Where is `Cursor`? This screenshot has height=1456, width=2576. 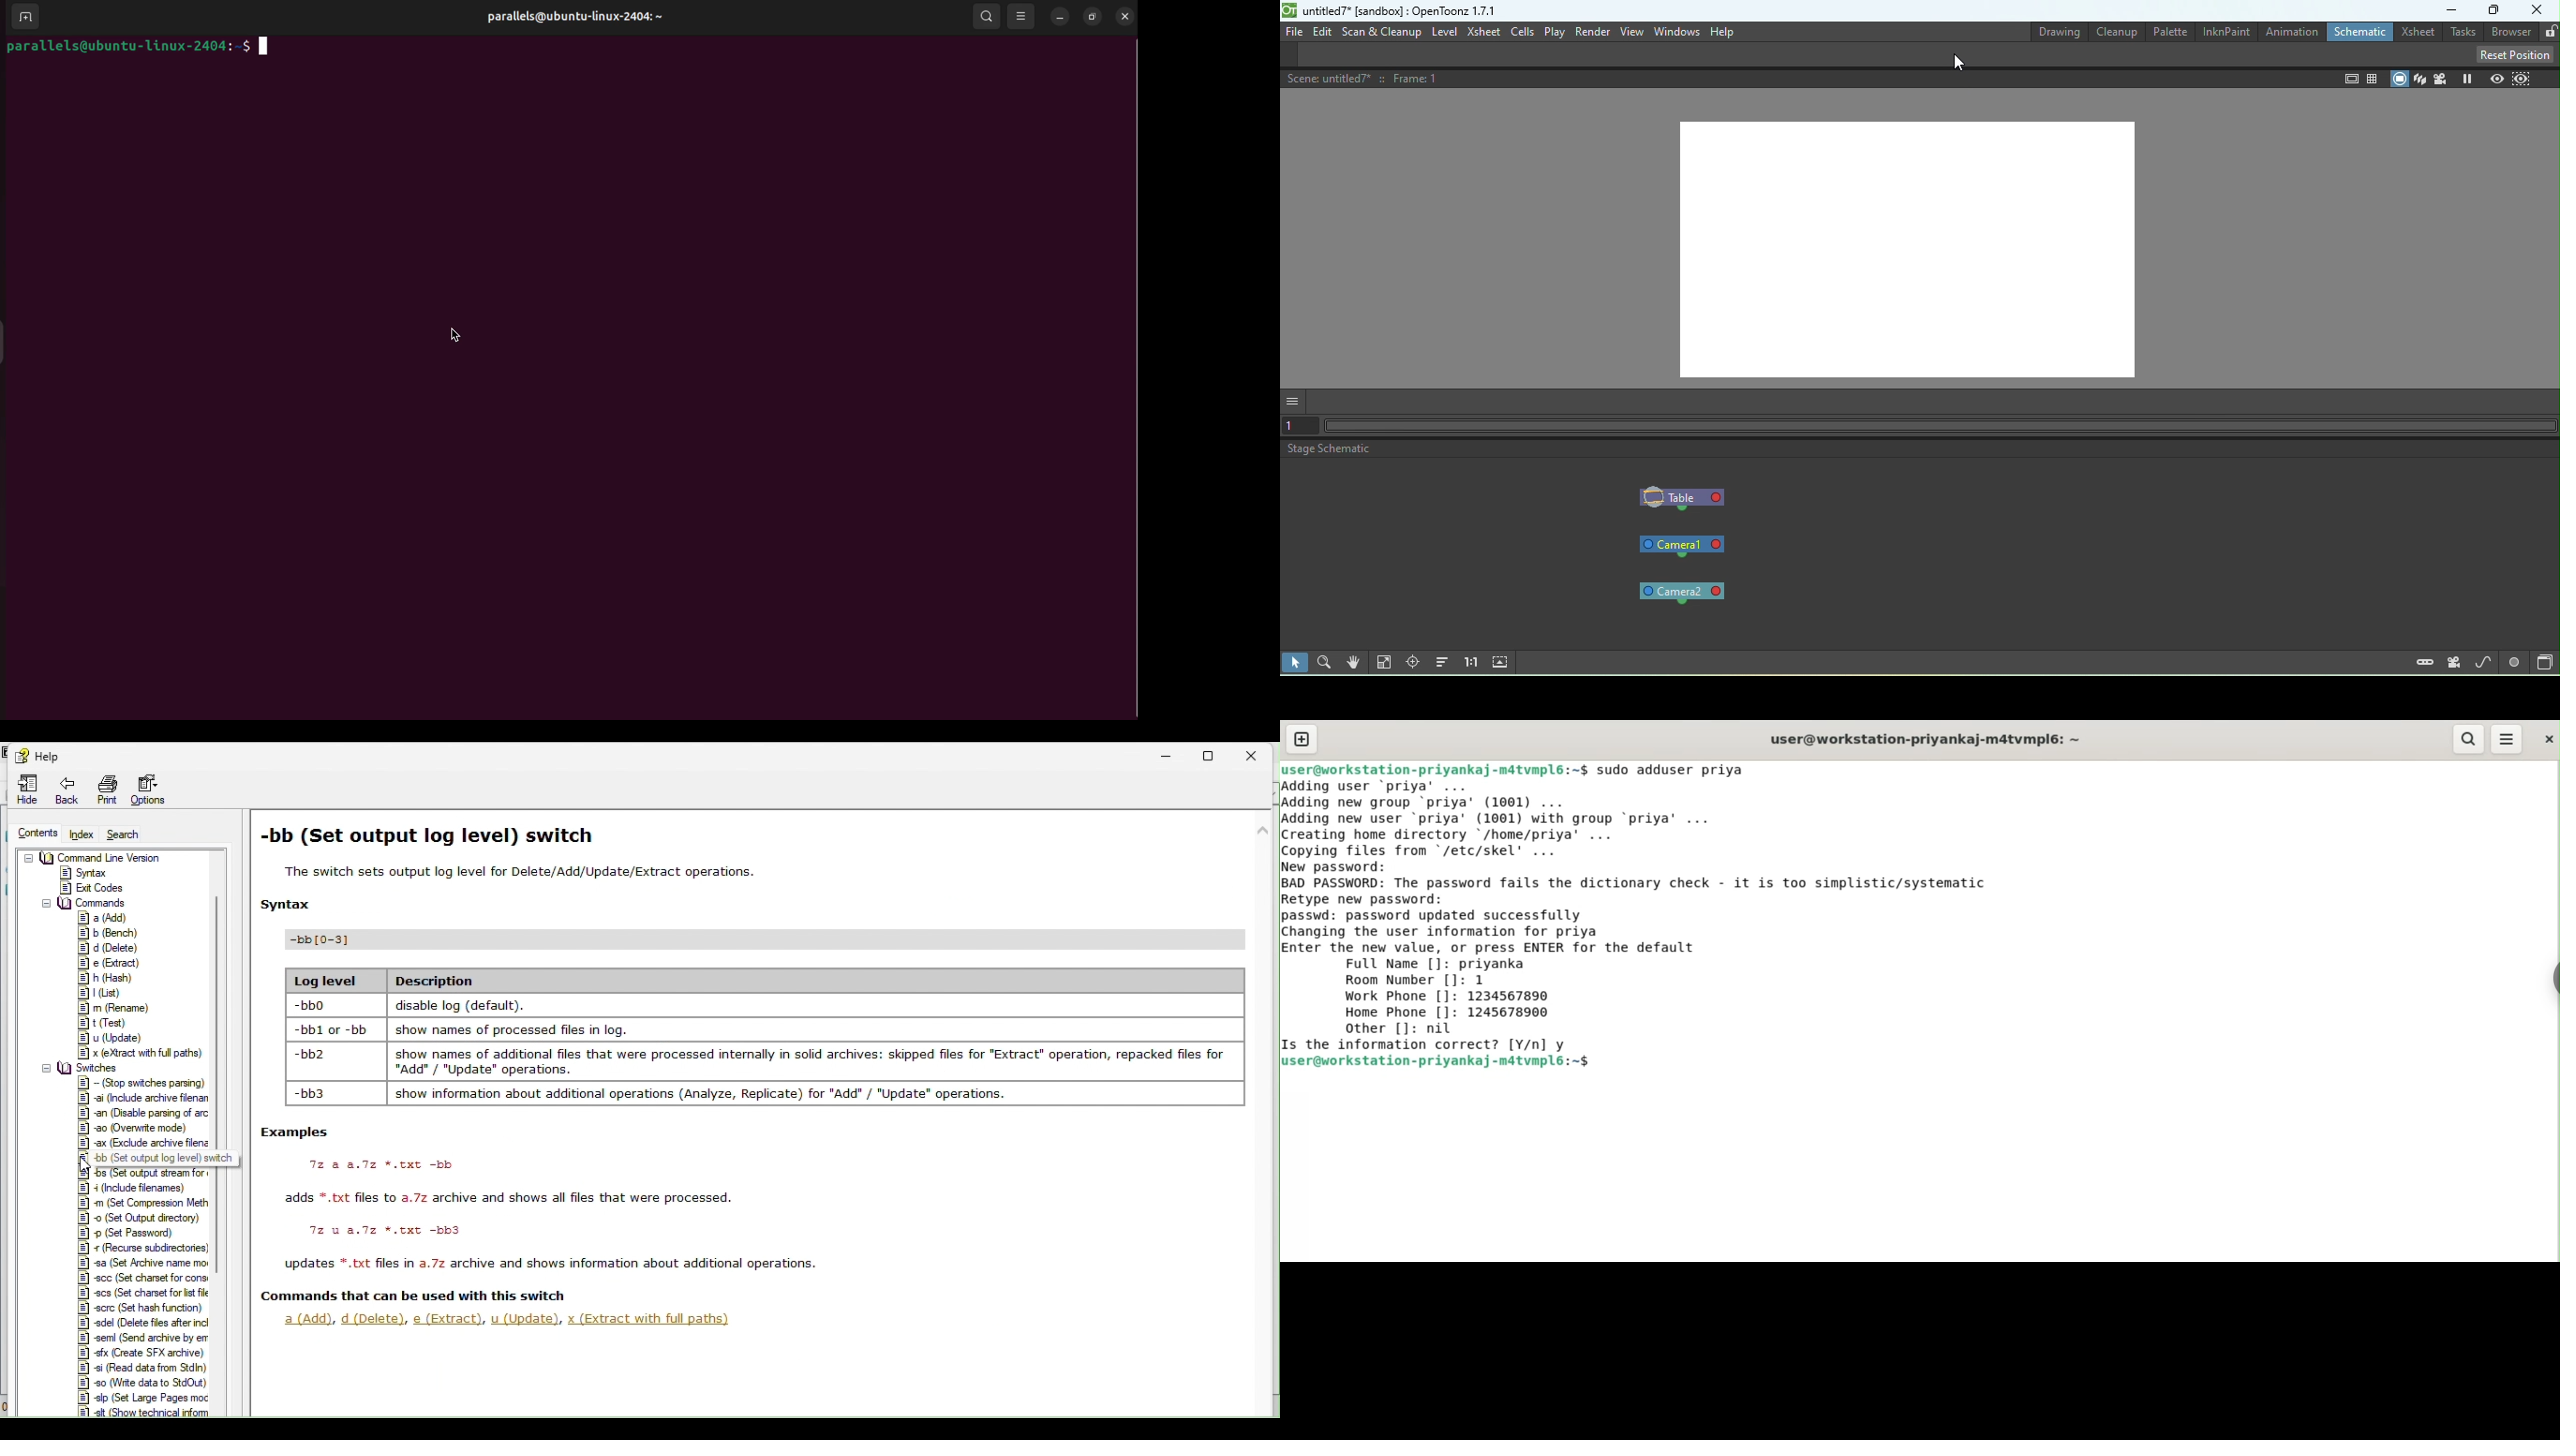 Cursor is located at coordinates (91, 1166).